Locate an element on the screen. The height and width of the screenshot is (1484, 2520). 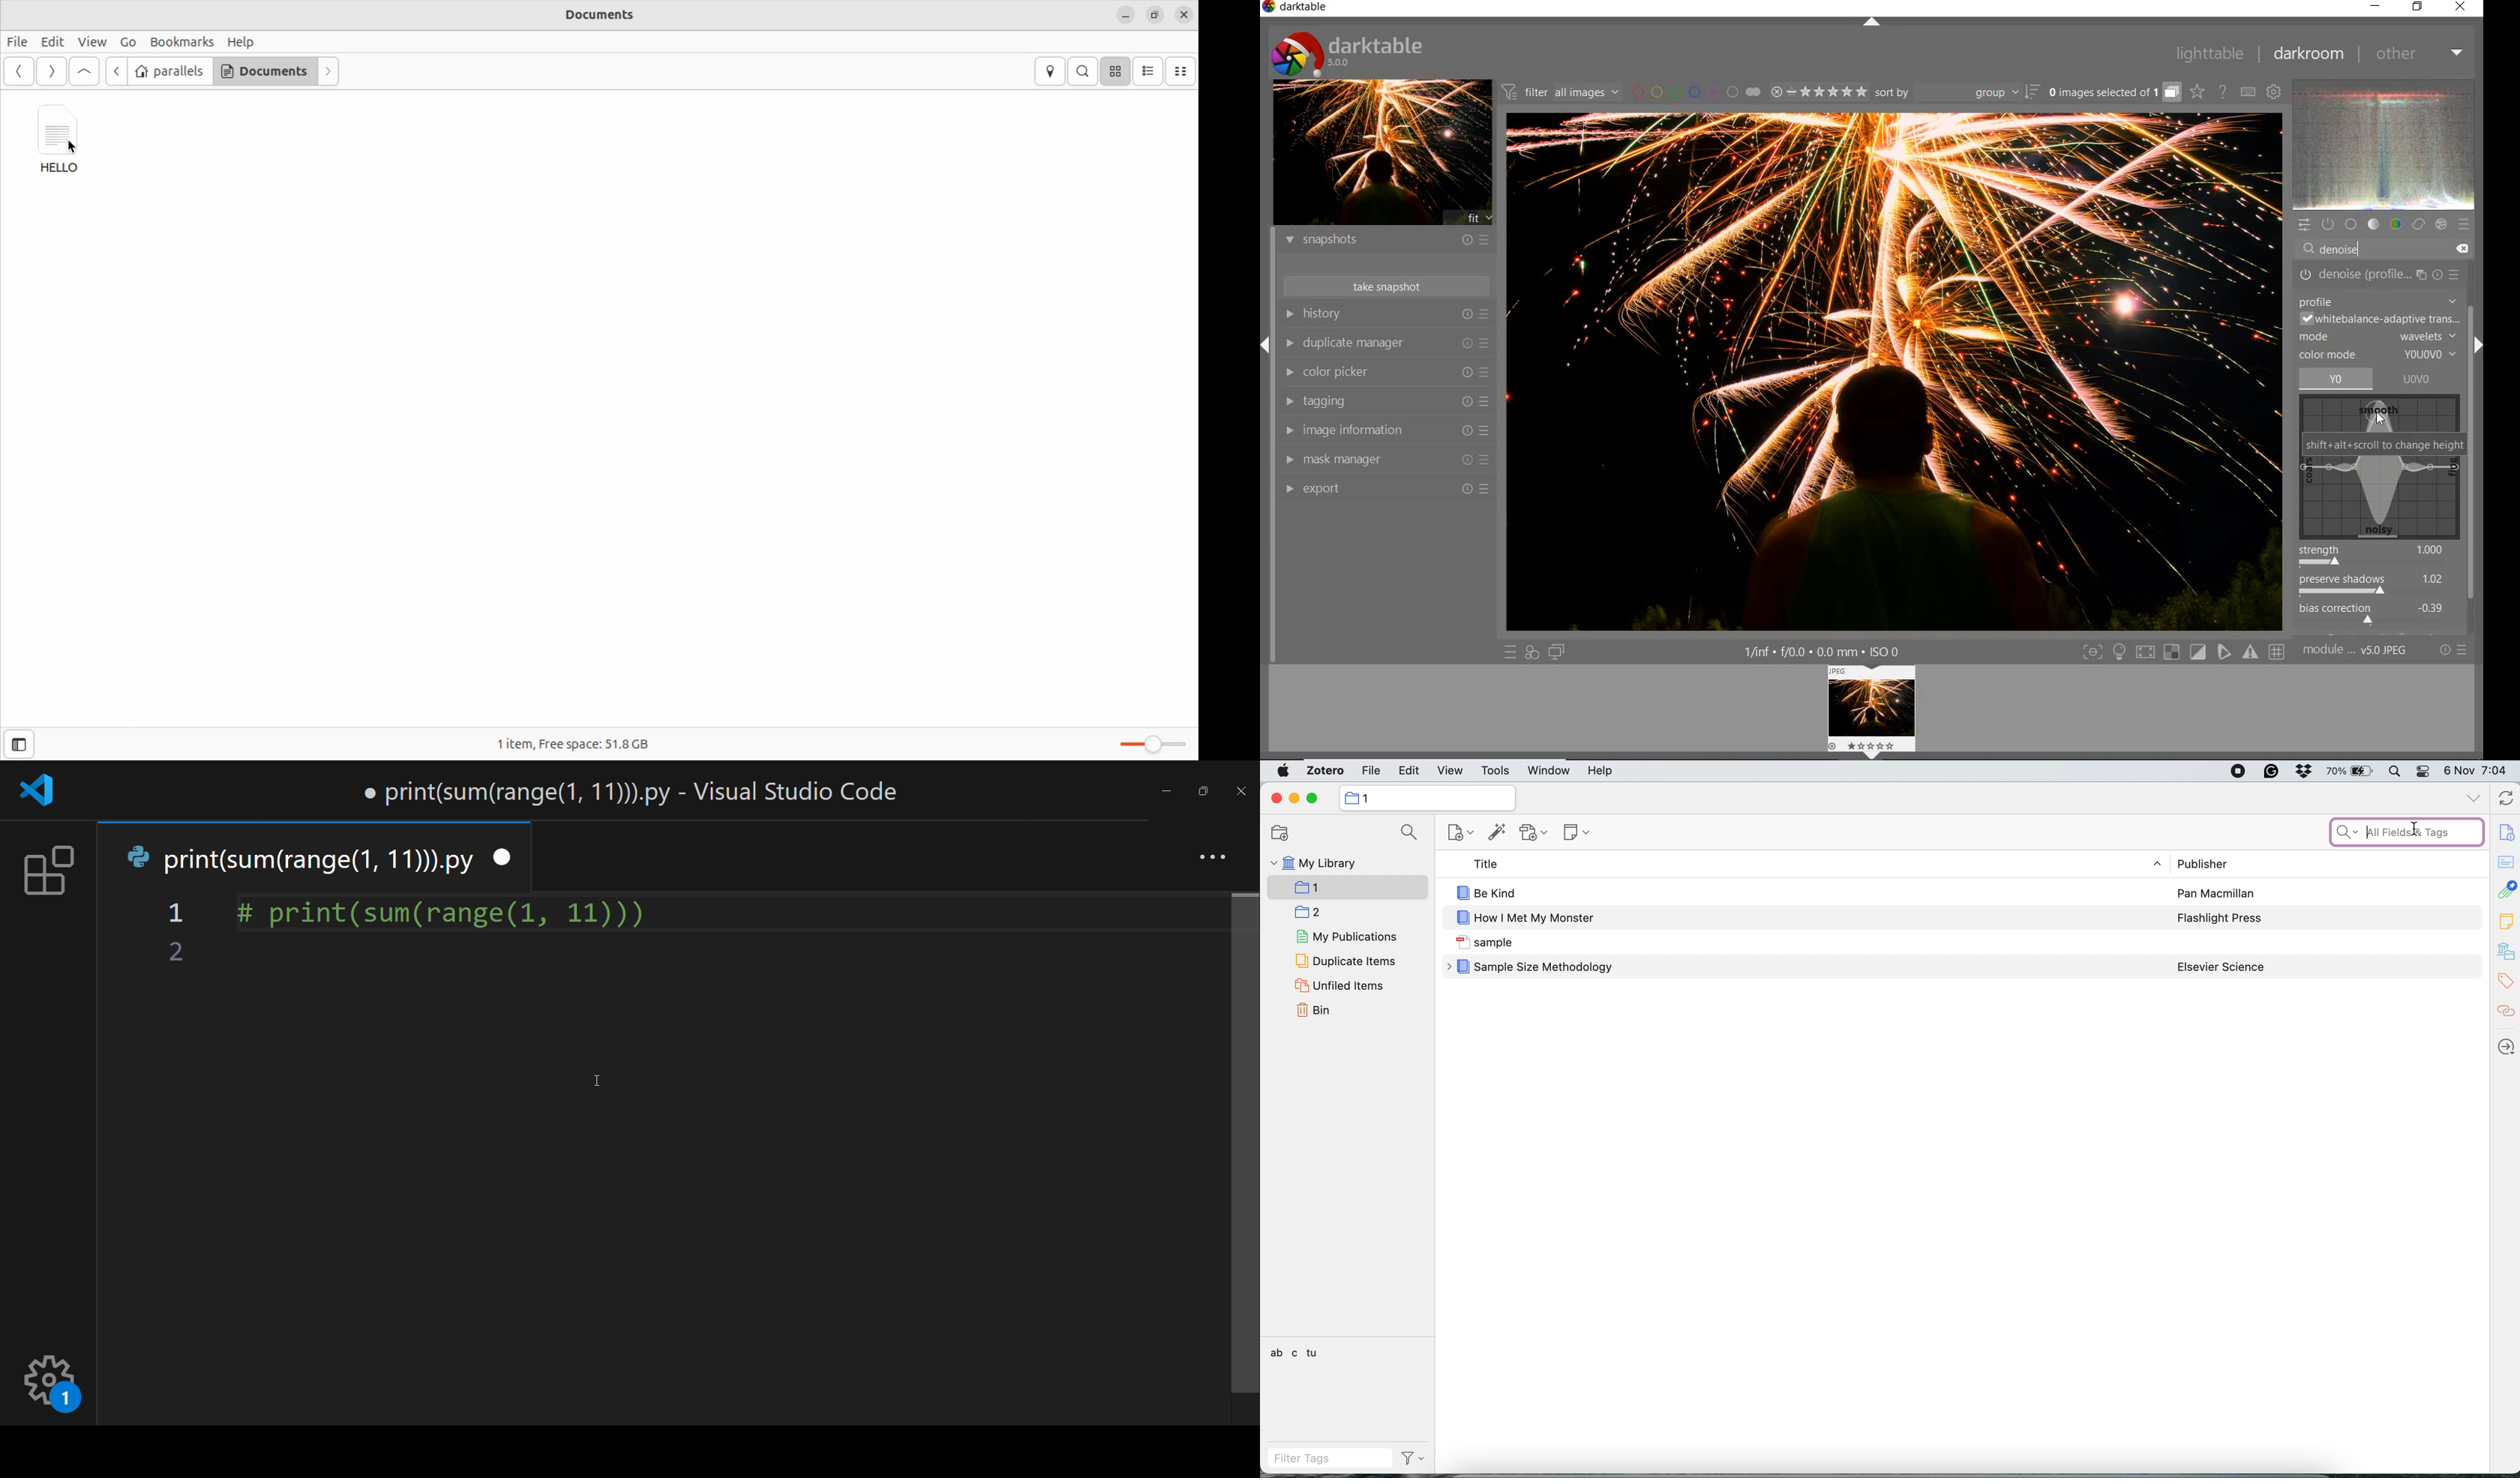
bin is located at coordinates (1317, 1010).